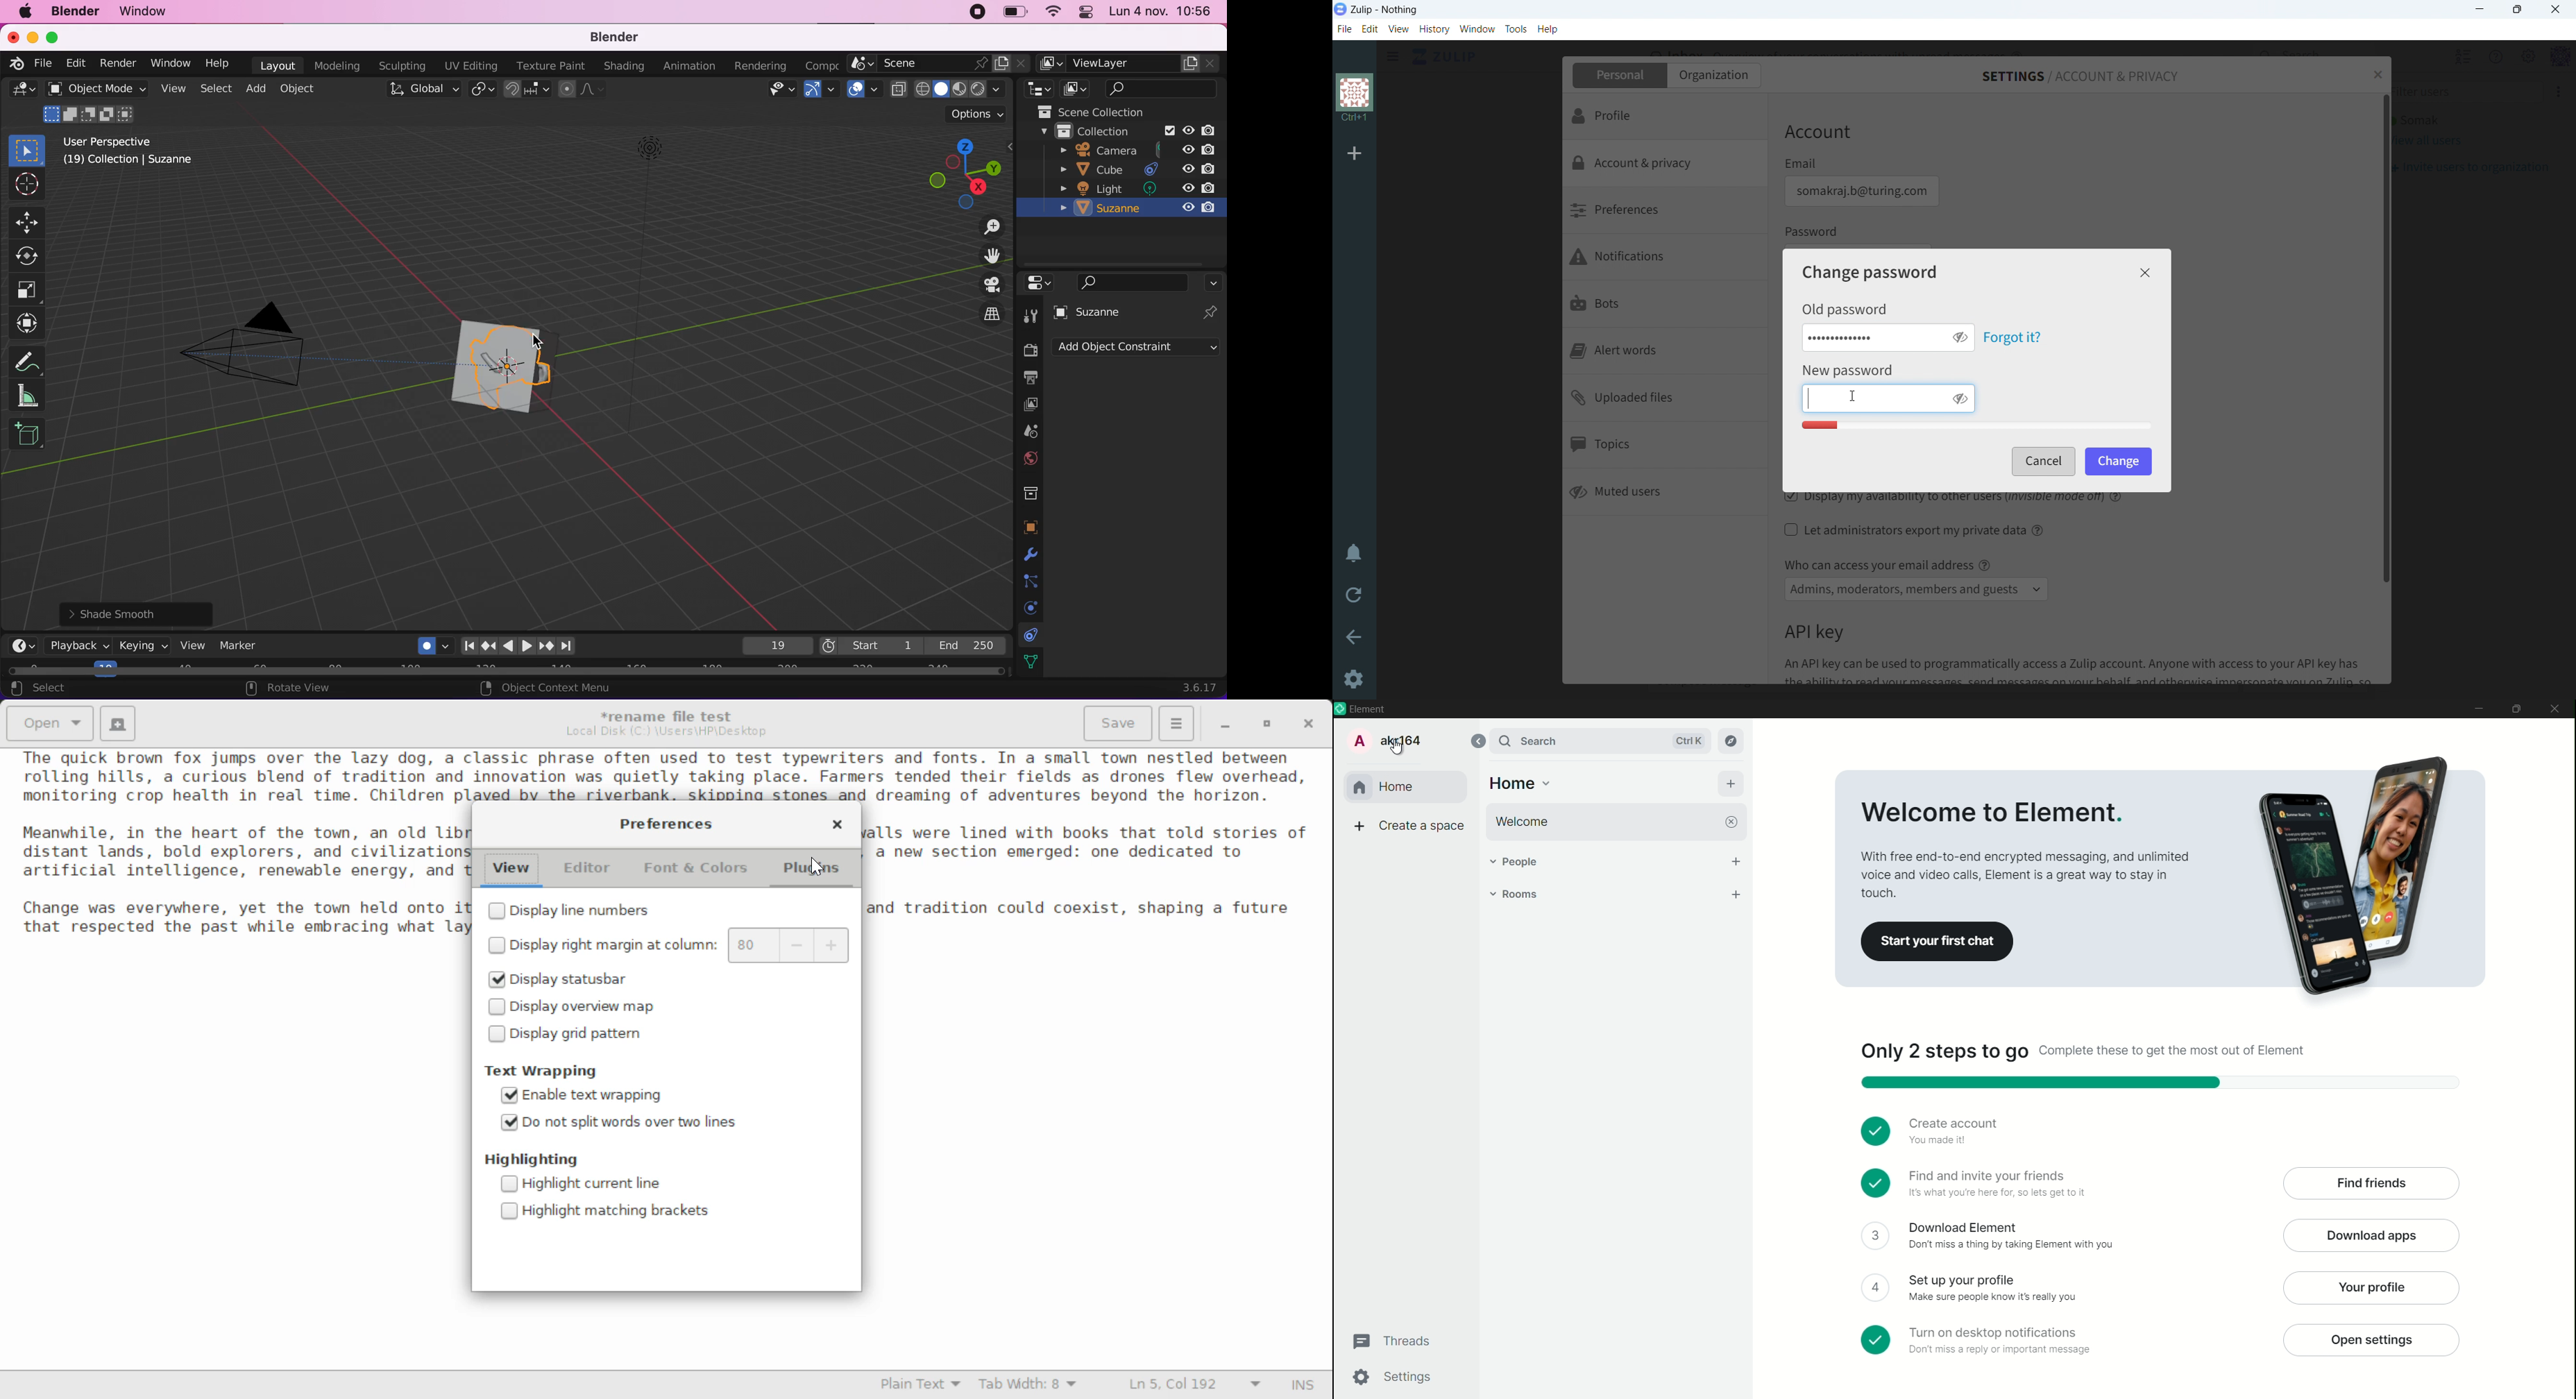 The width and height of the screenshot is (2576, 1400). Describe the element at coordinates (2371, 1236) in the screenshot. I see `download apps` at that location.